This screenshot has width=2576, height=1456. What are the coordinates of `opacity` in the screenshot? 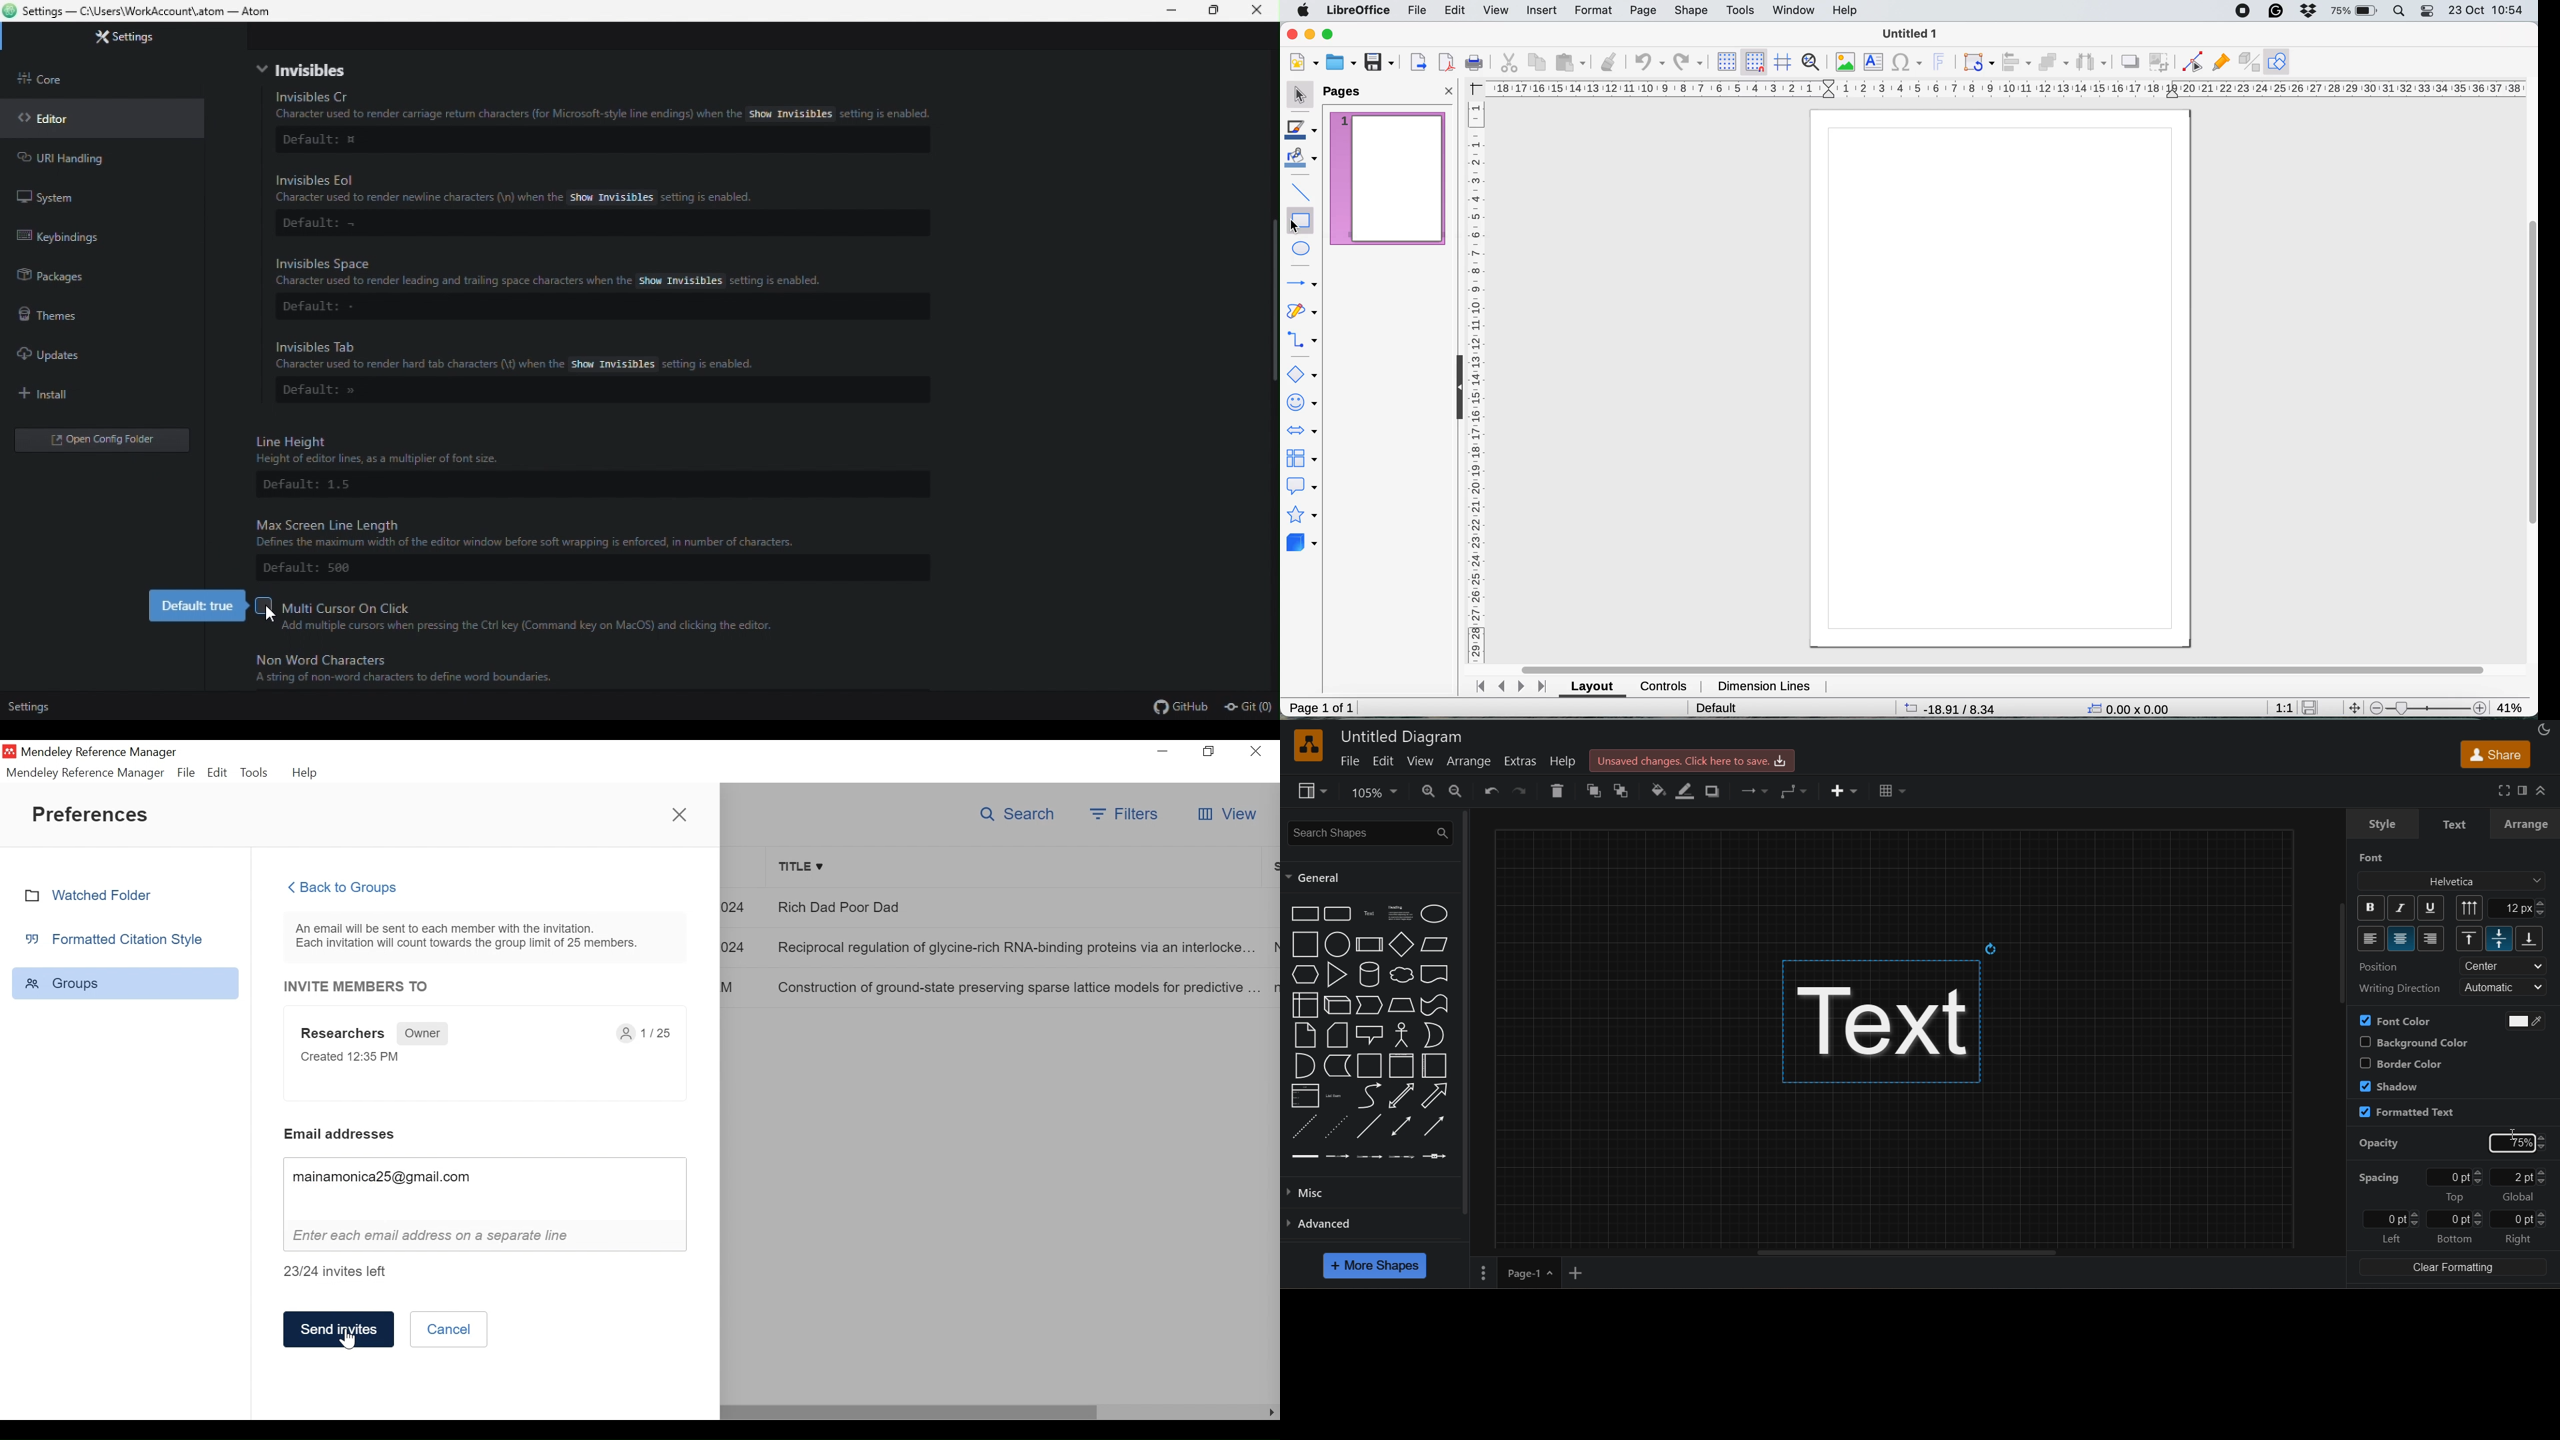 It's located at (2379, 1144).